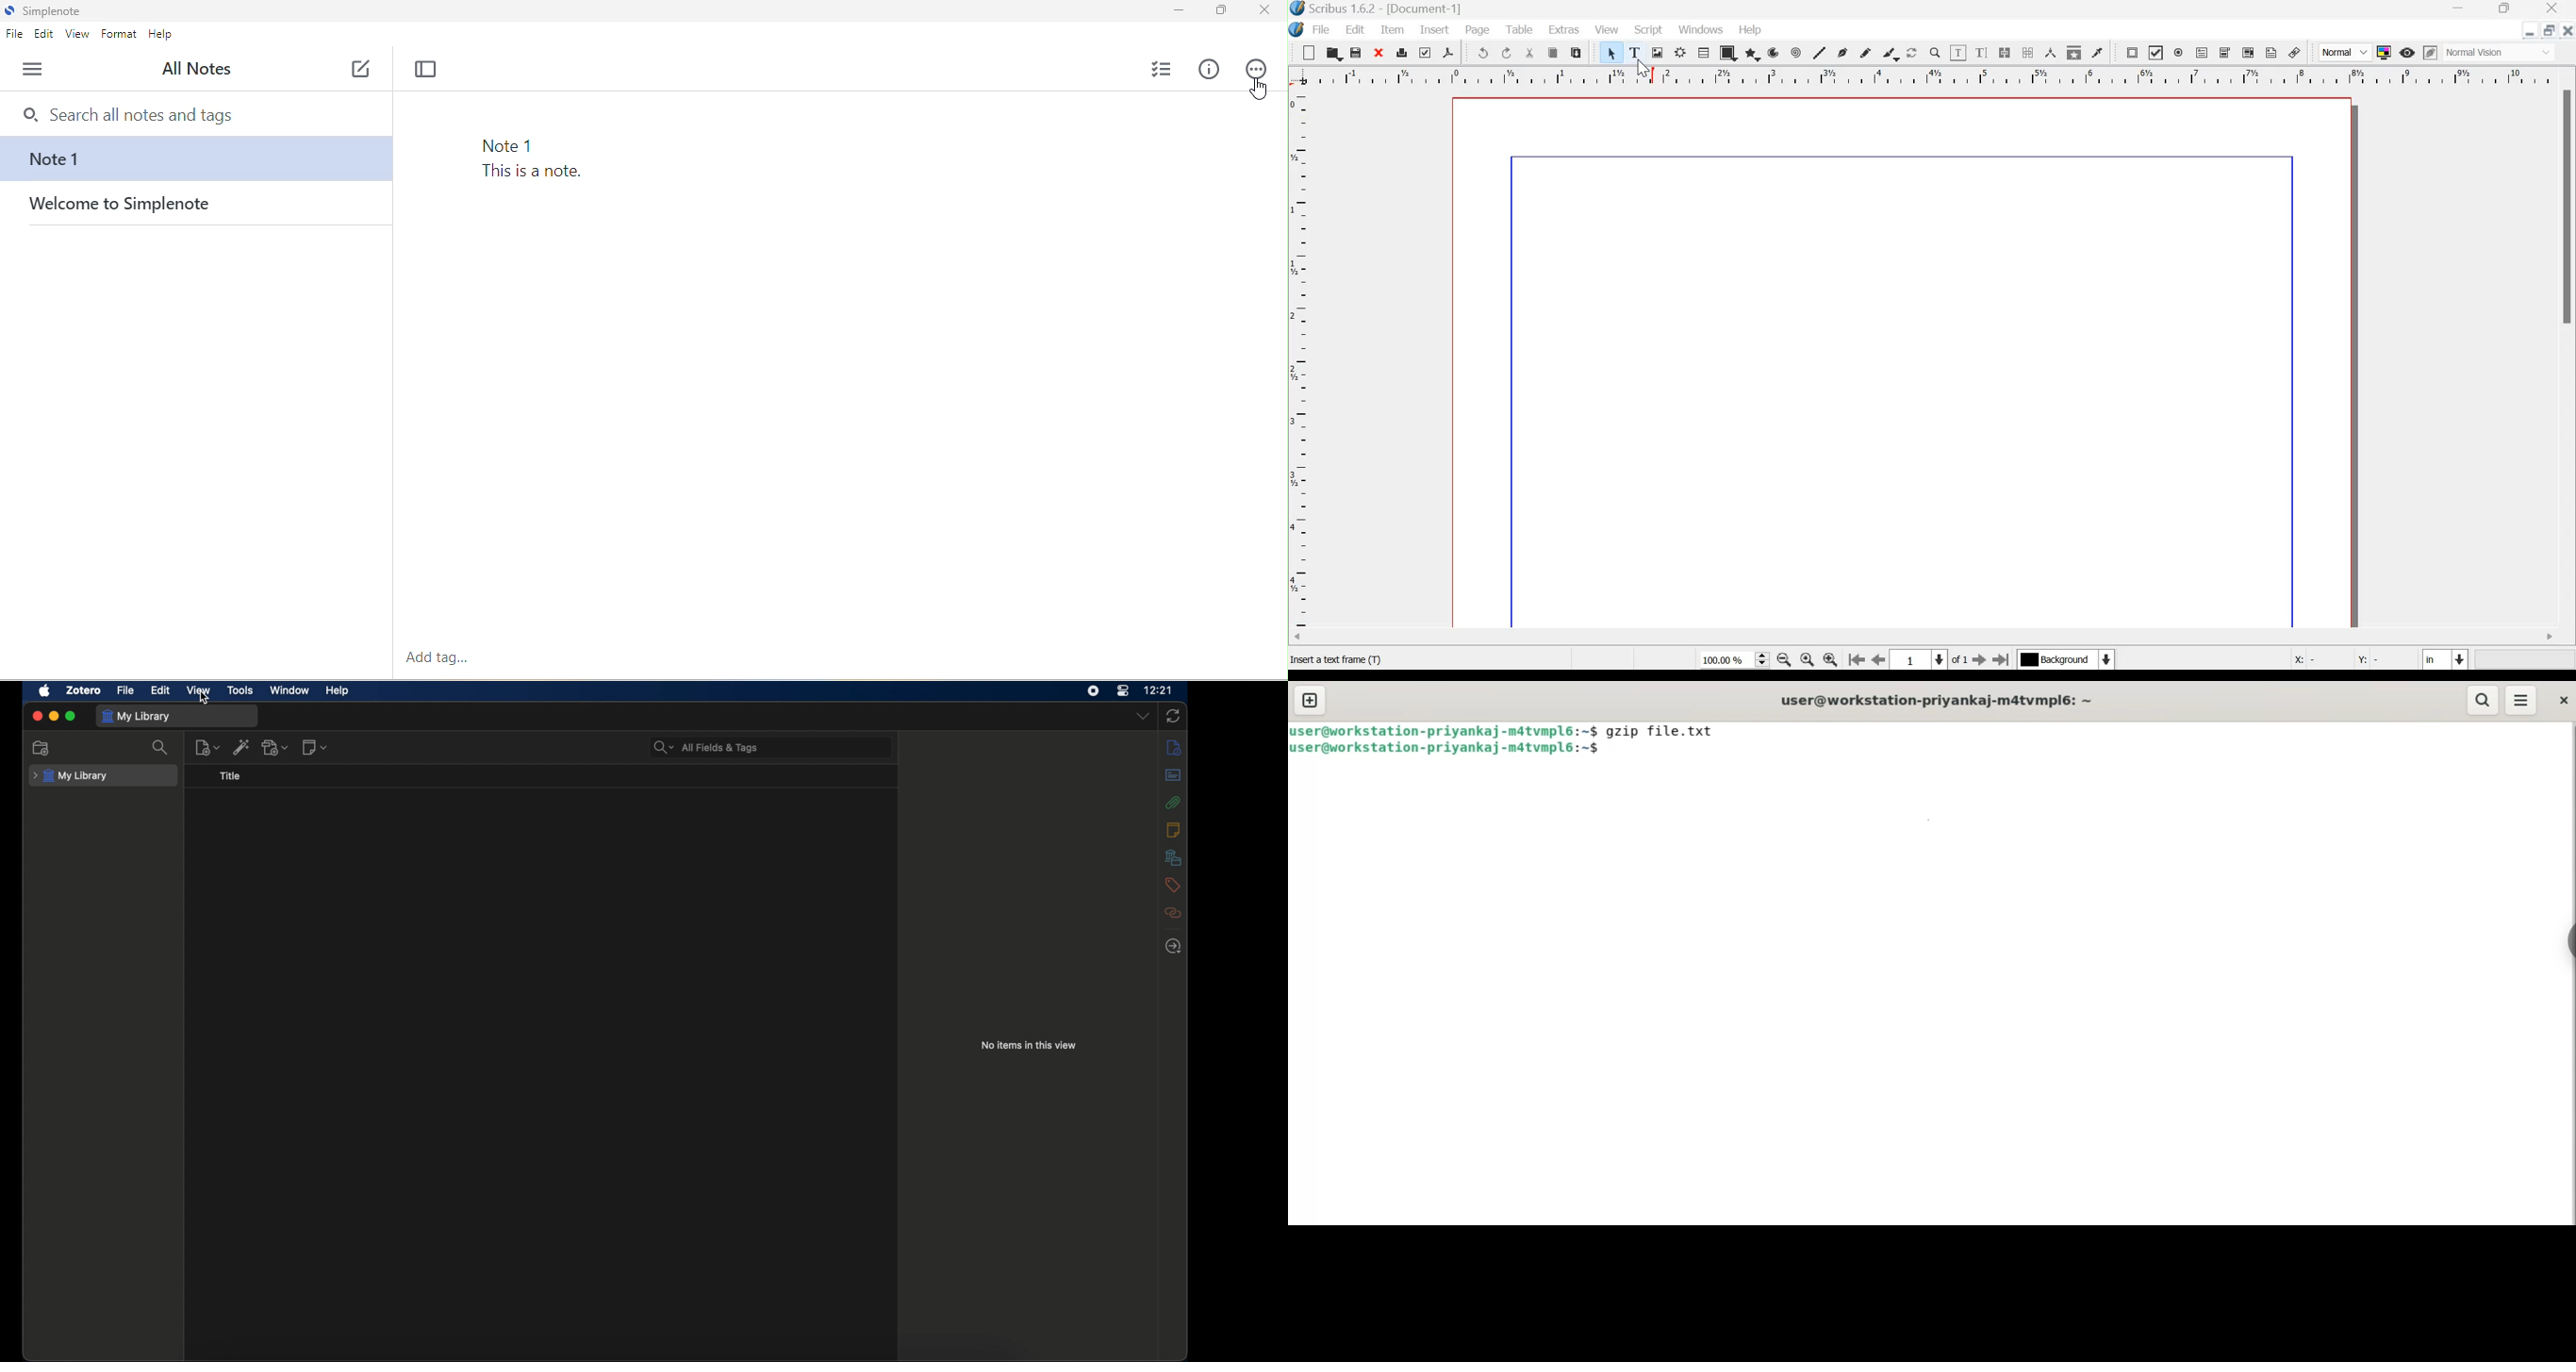 The image size is (2576, 1372). I want to click on preflight verifier, so click(1423, 52).